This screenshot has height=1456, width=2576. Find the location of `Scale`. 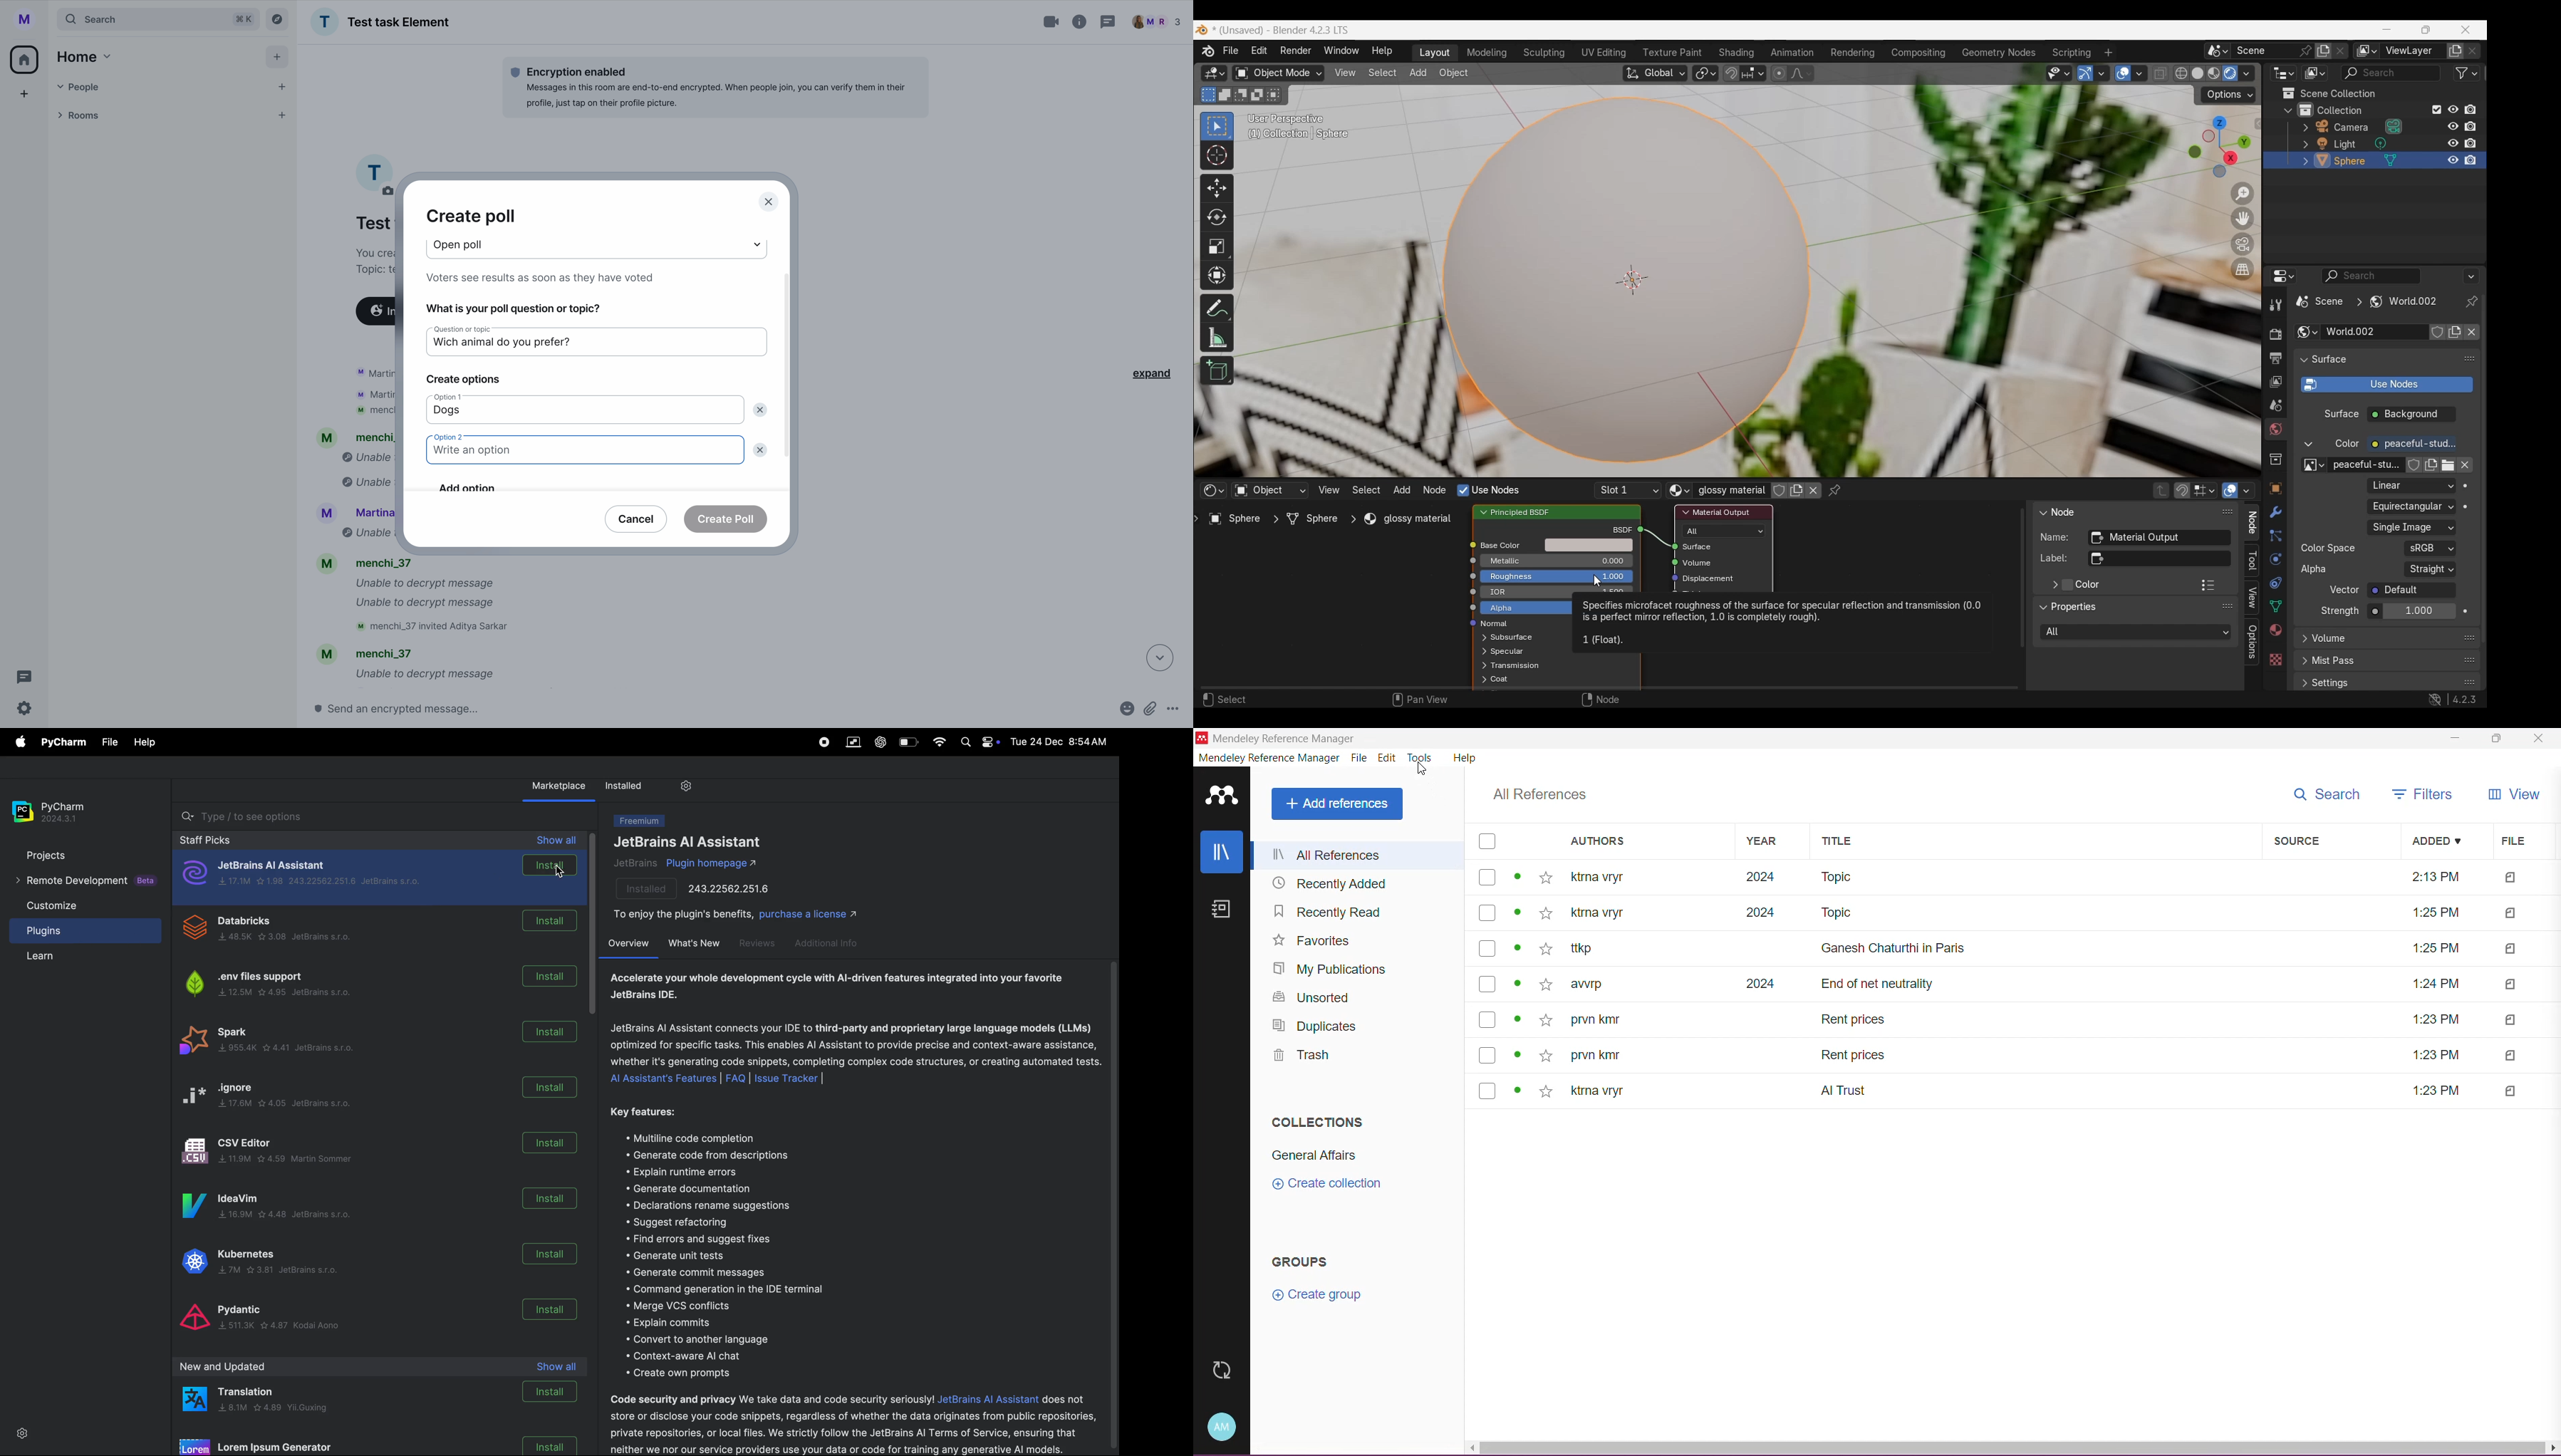

Scale is located at coordinates (1217, 247).